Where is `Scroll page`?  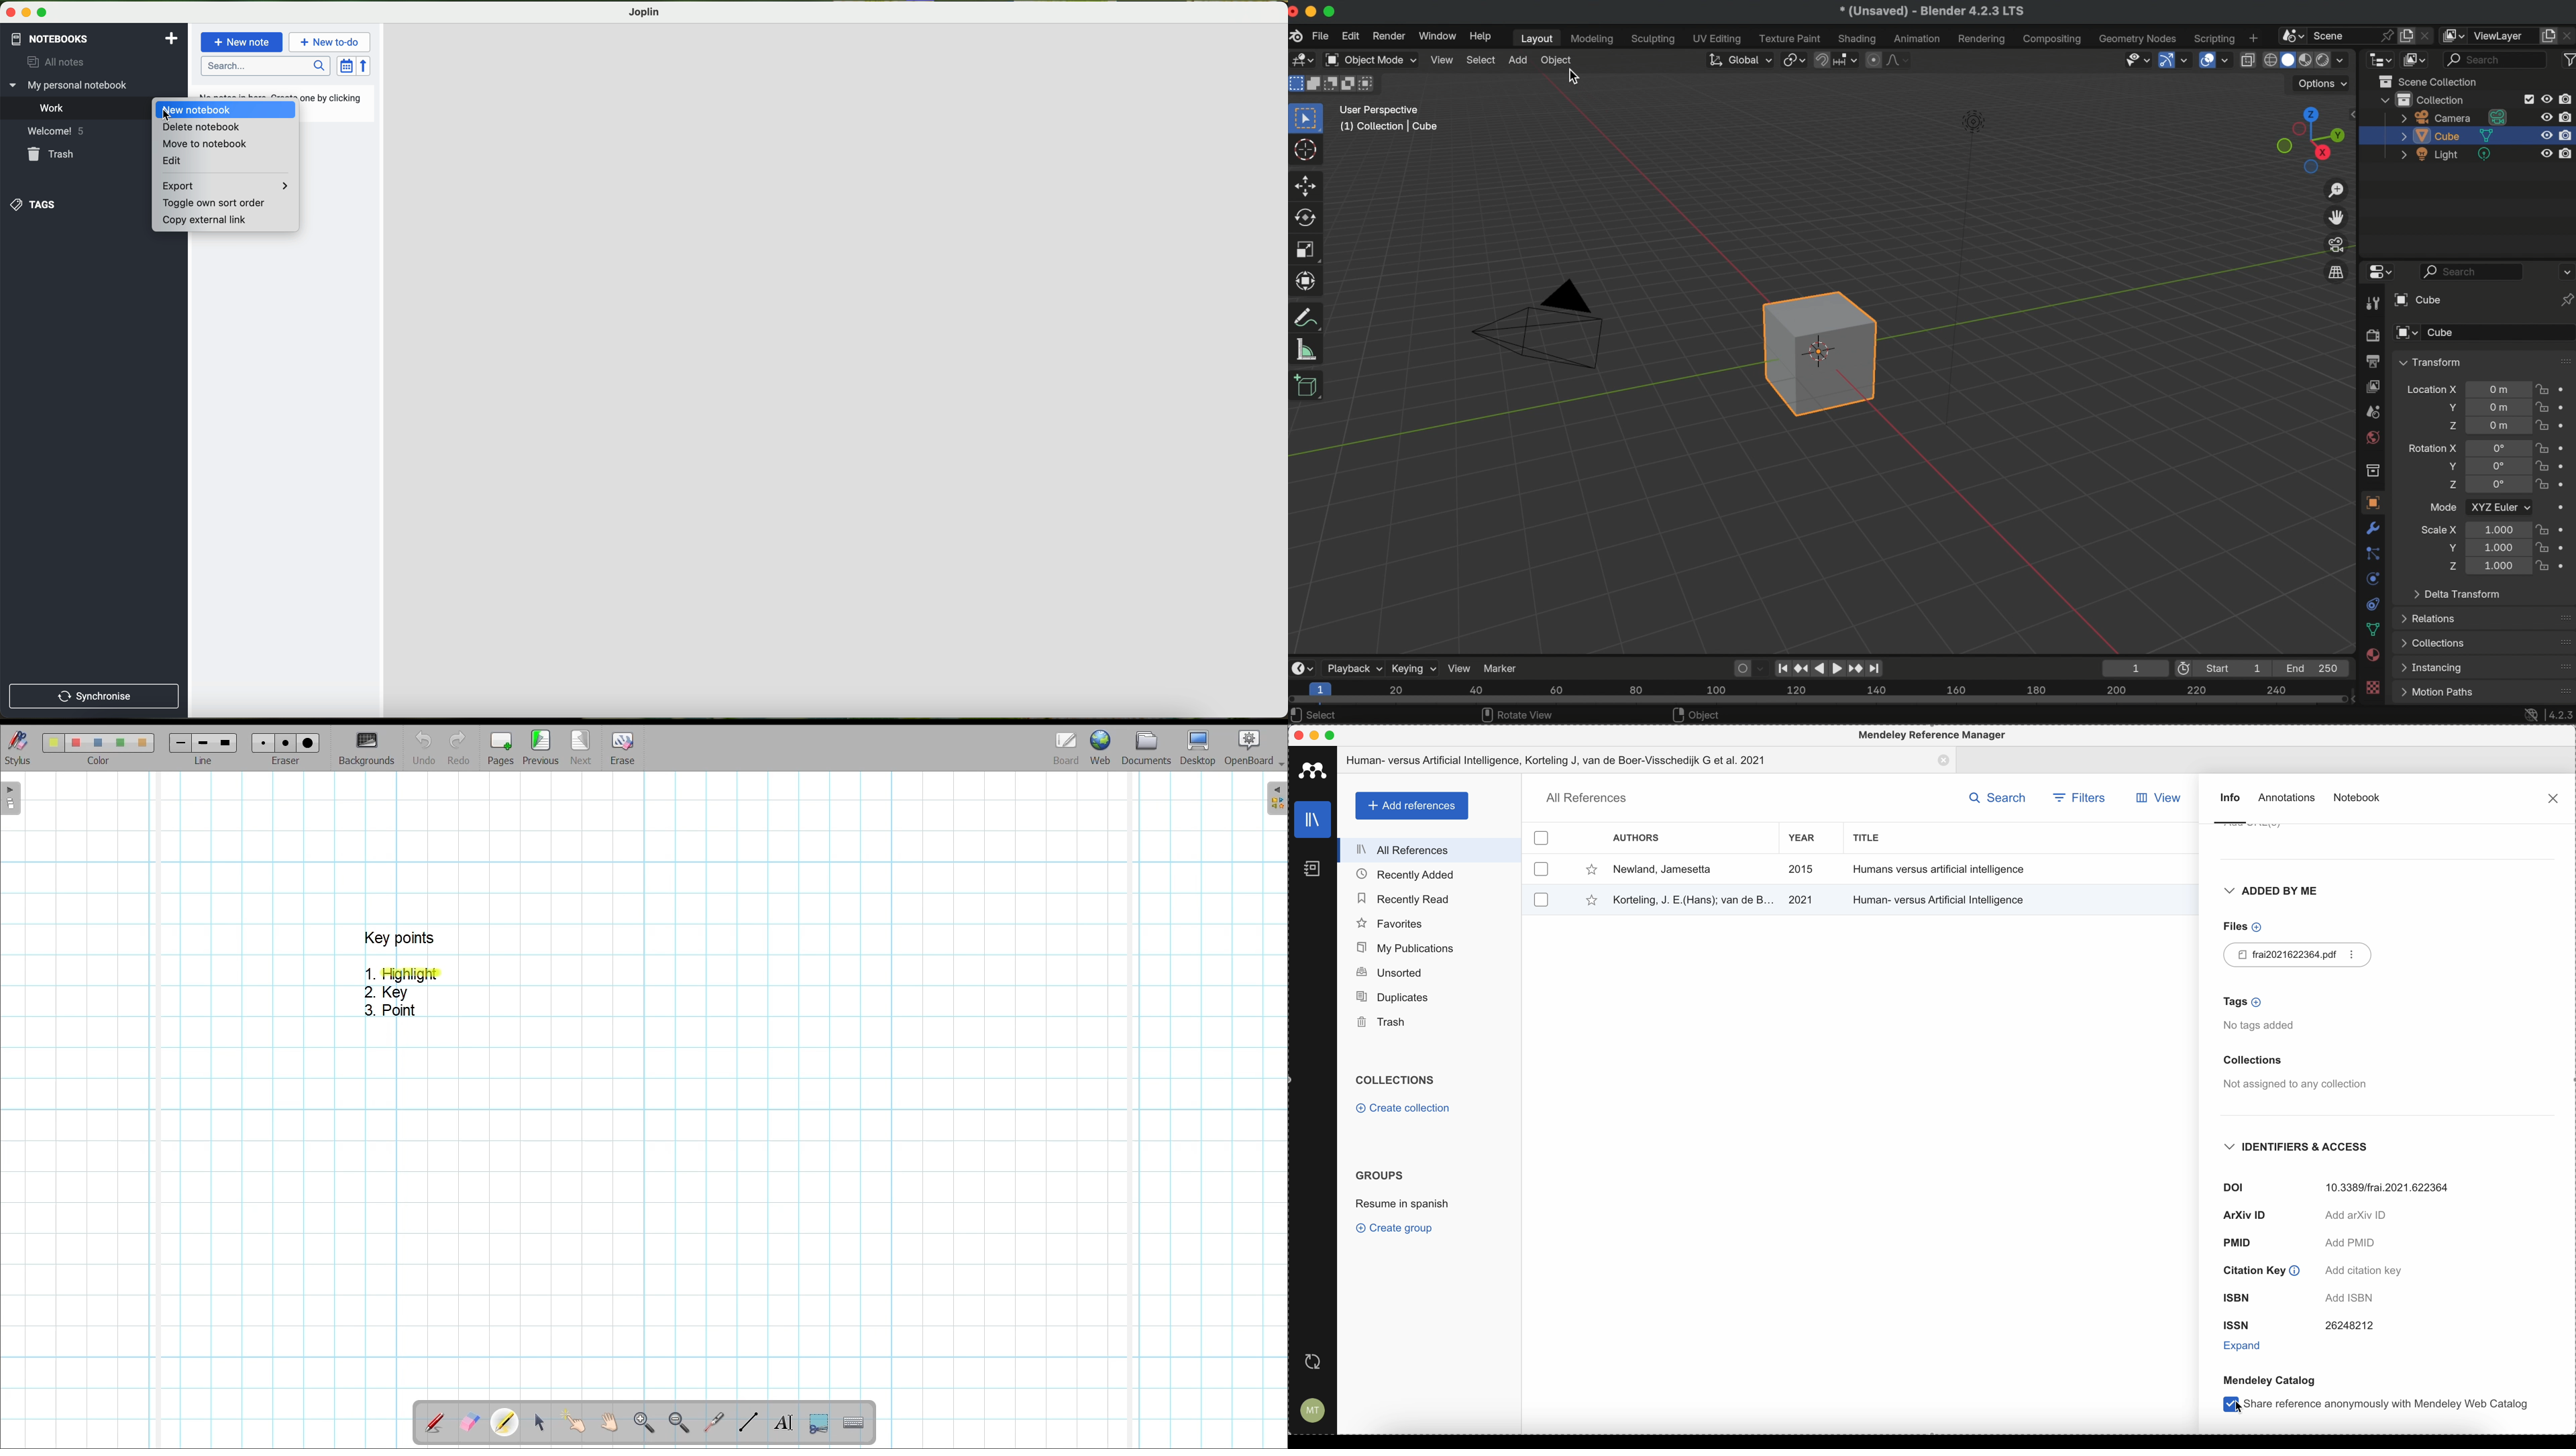
Scroll page is located at coordinates (608, 1422).